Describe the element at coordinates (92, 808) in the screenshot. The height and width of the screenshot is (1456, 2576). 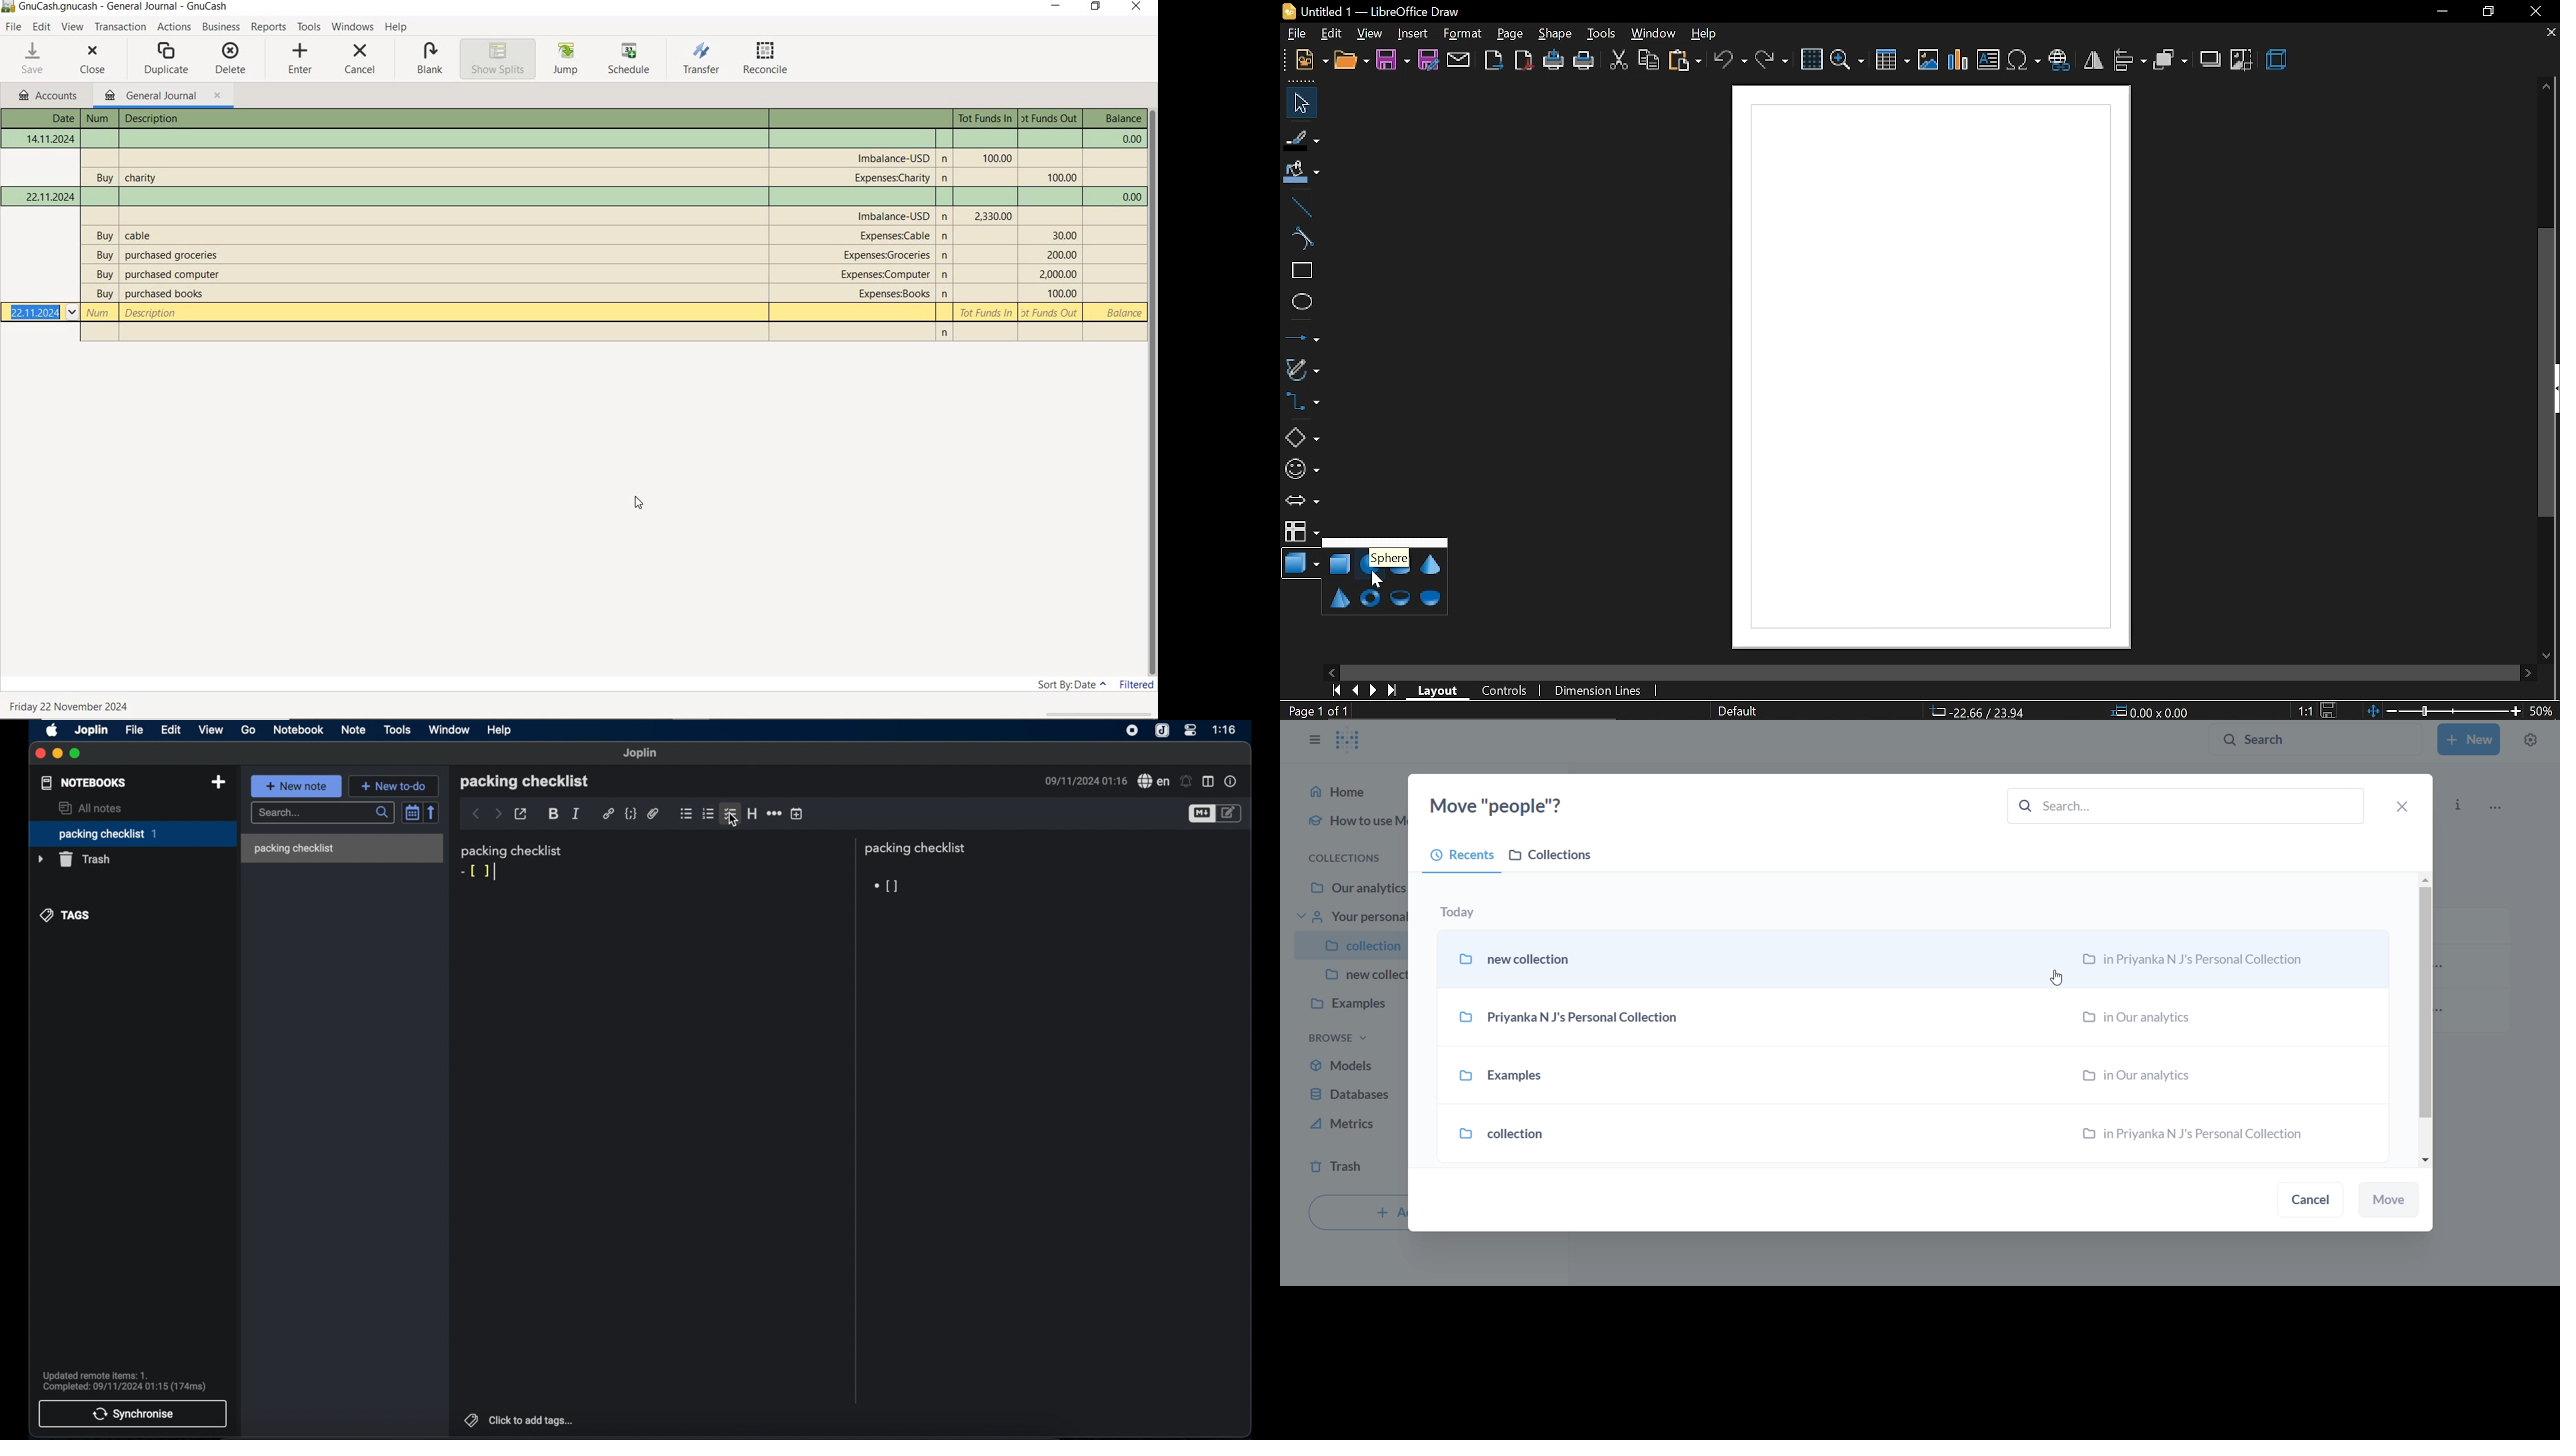
I see `all notes` at that location.